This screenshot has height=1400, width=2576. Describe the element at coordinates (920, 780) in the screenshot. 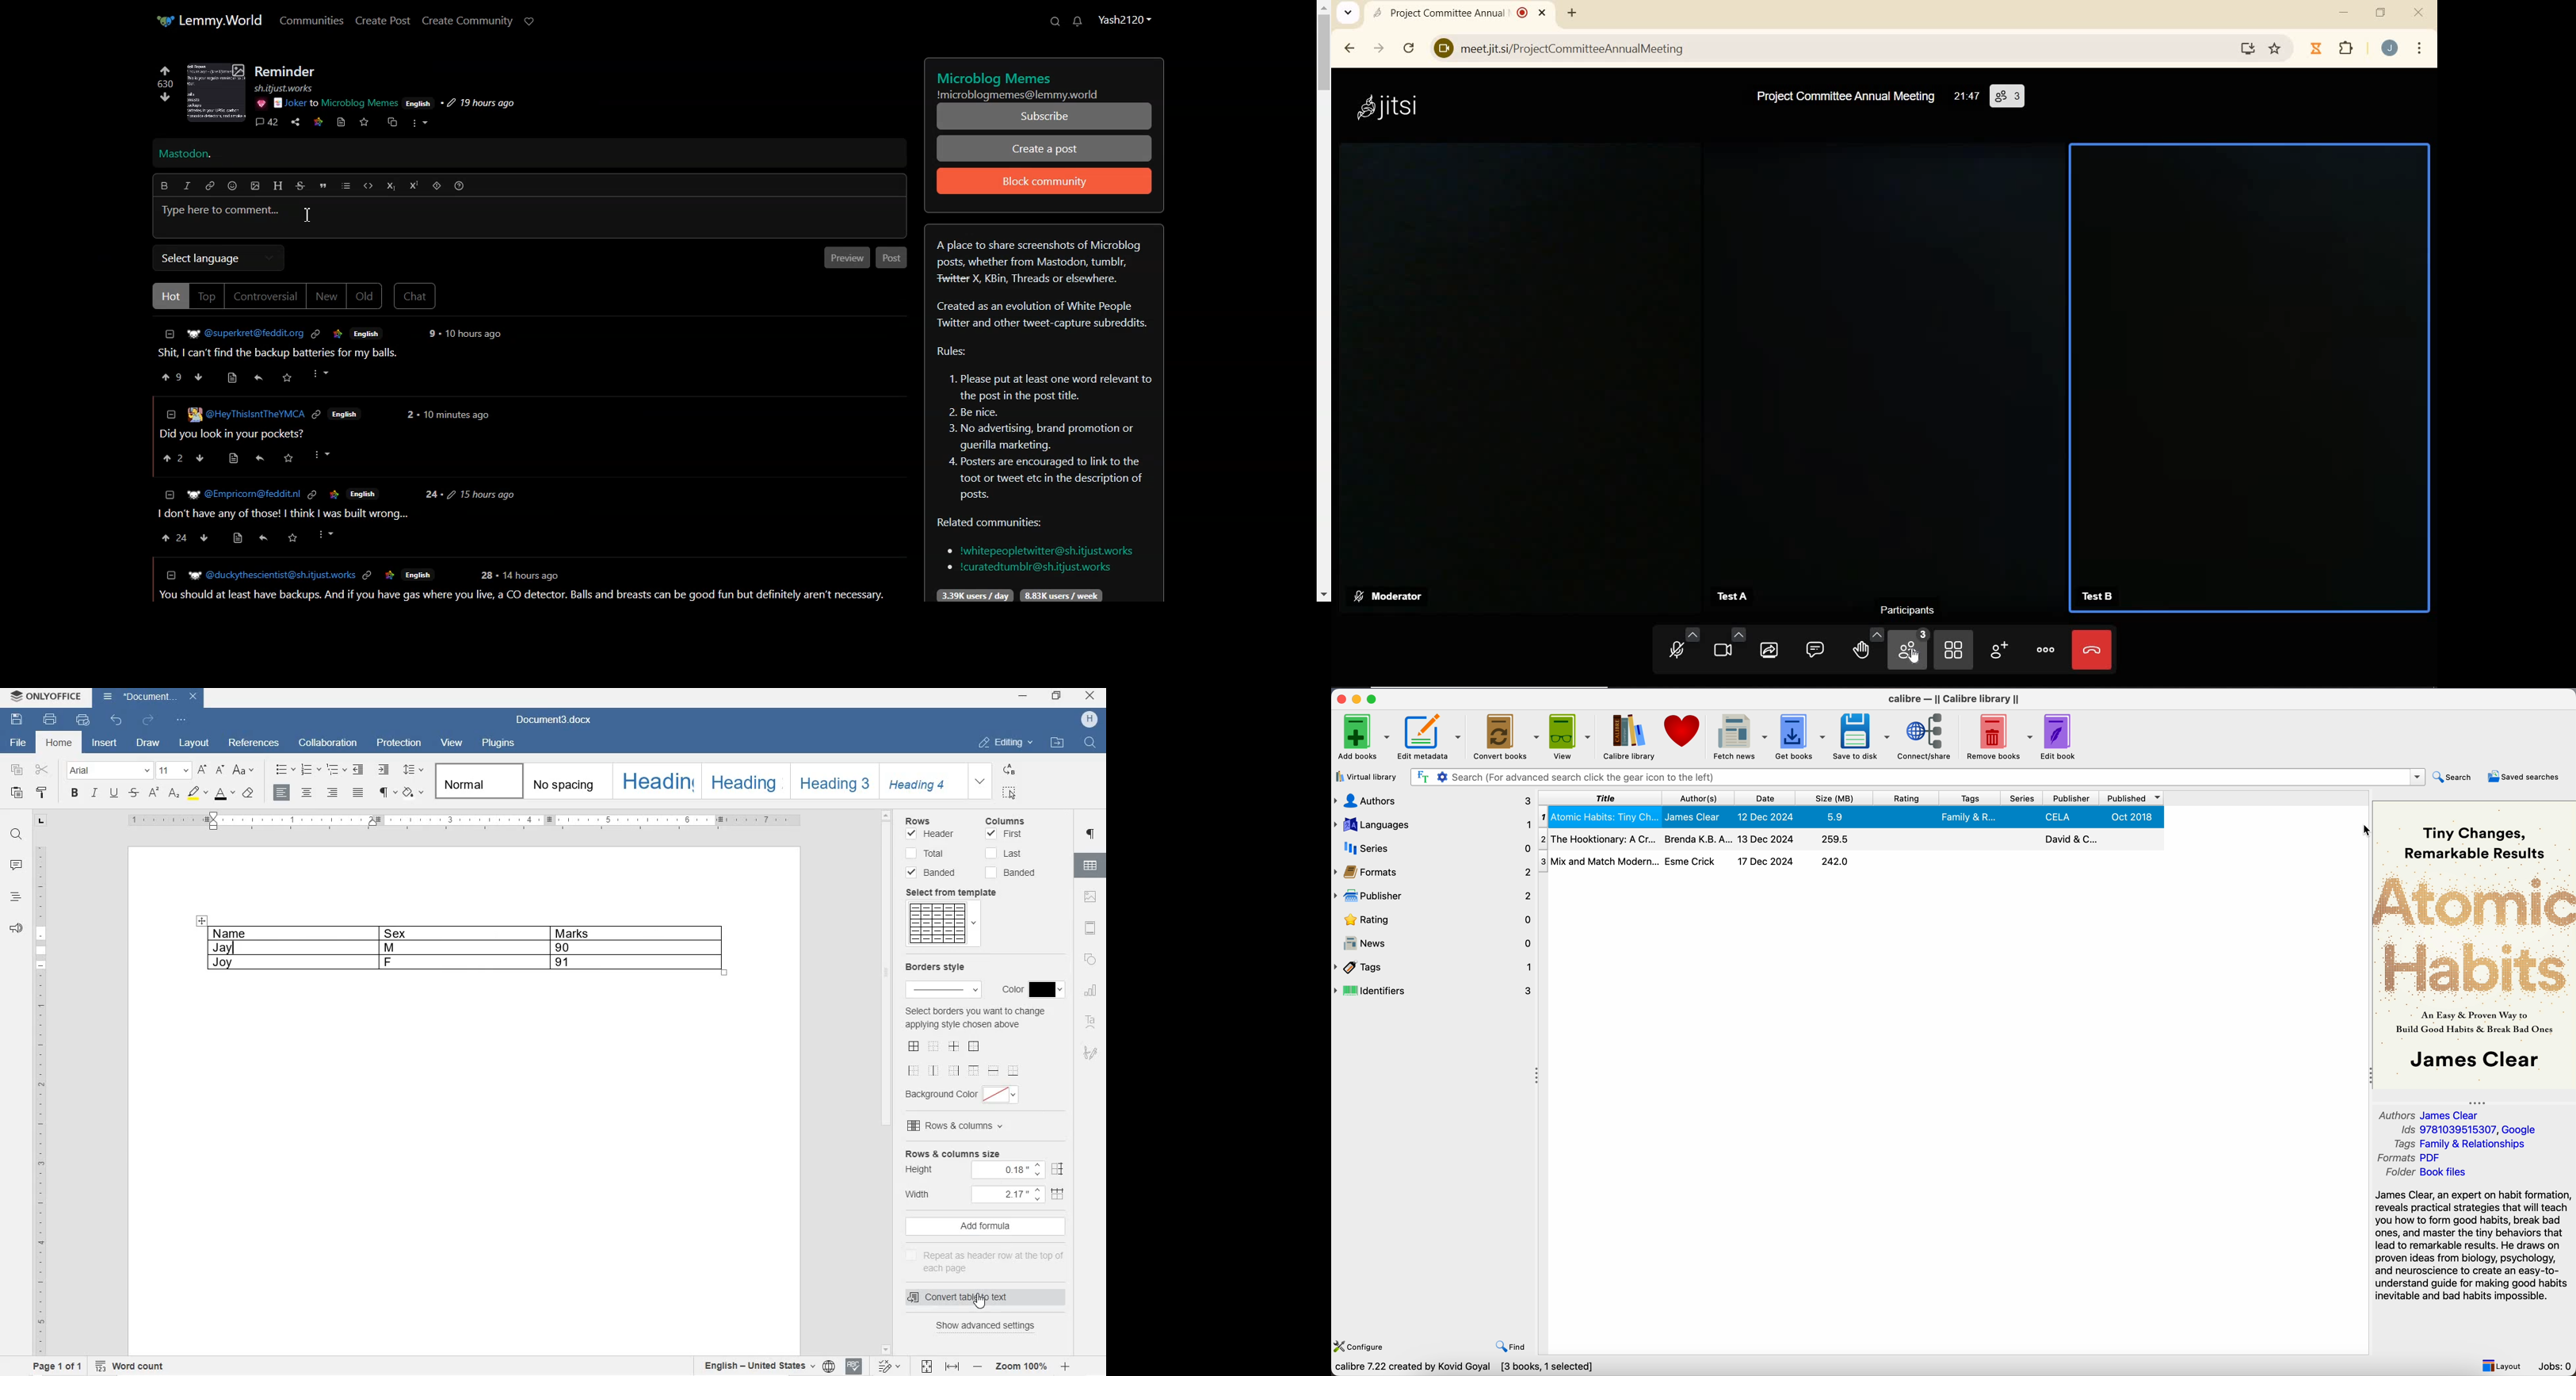

I see `HEADING 4` at that location.